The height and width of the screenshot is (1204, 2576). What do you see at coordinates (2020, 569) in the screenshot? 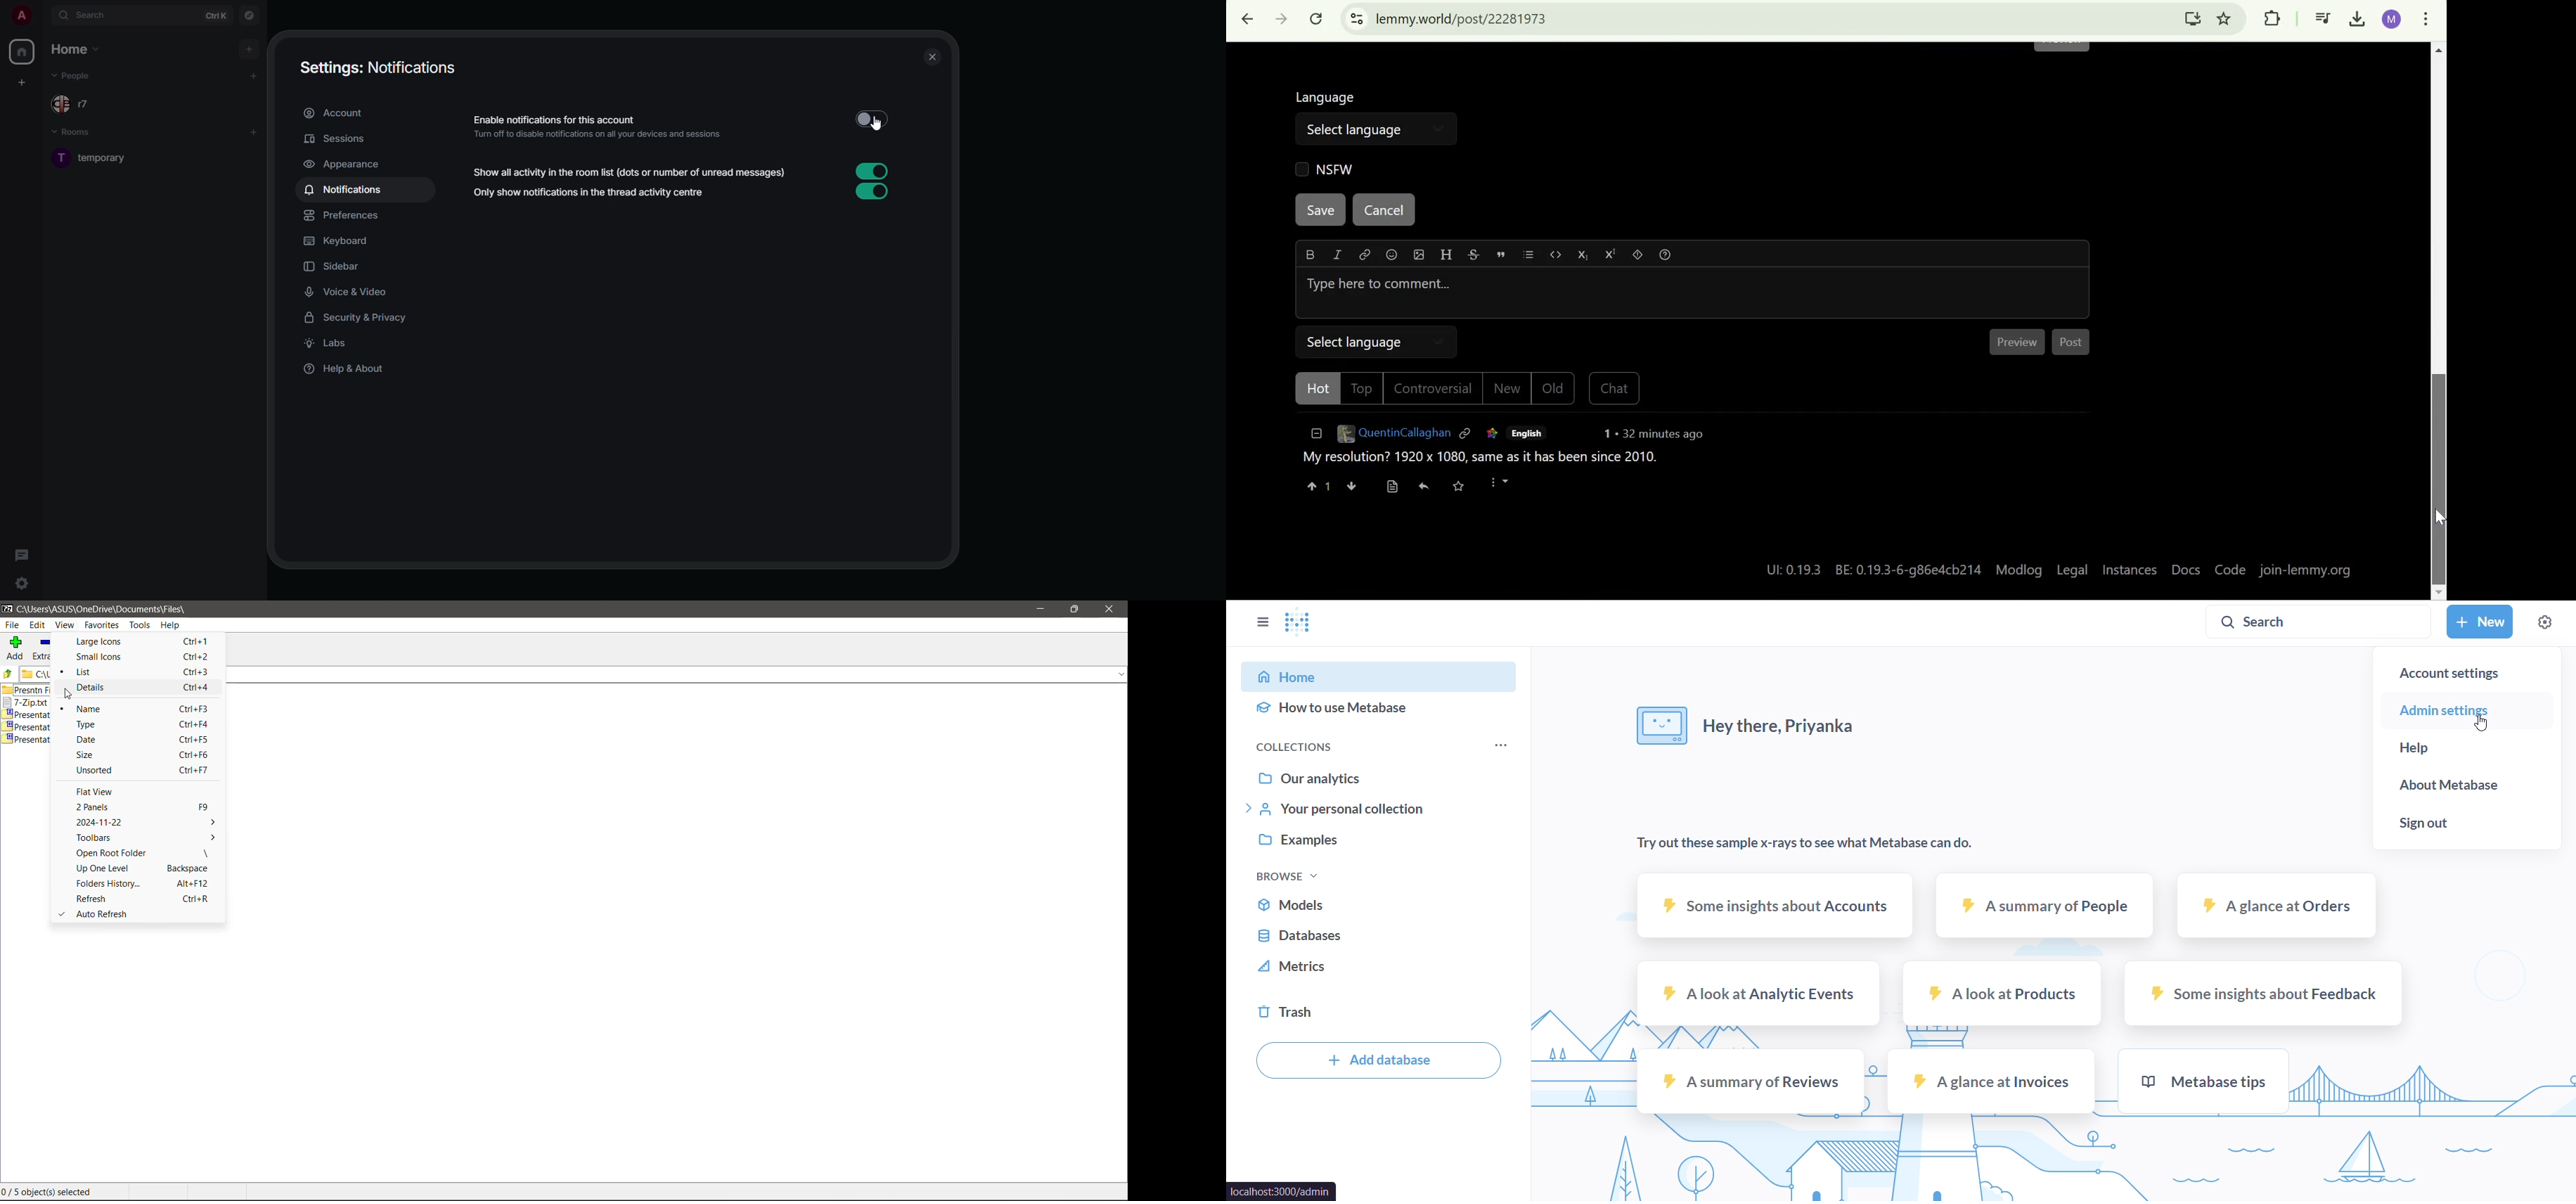
I see `Modlog` at bounding box center [2020, 569].